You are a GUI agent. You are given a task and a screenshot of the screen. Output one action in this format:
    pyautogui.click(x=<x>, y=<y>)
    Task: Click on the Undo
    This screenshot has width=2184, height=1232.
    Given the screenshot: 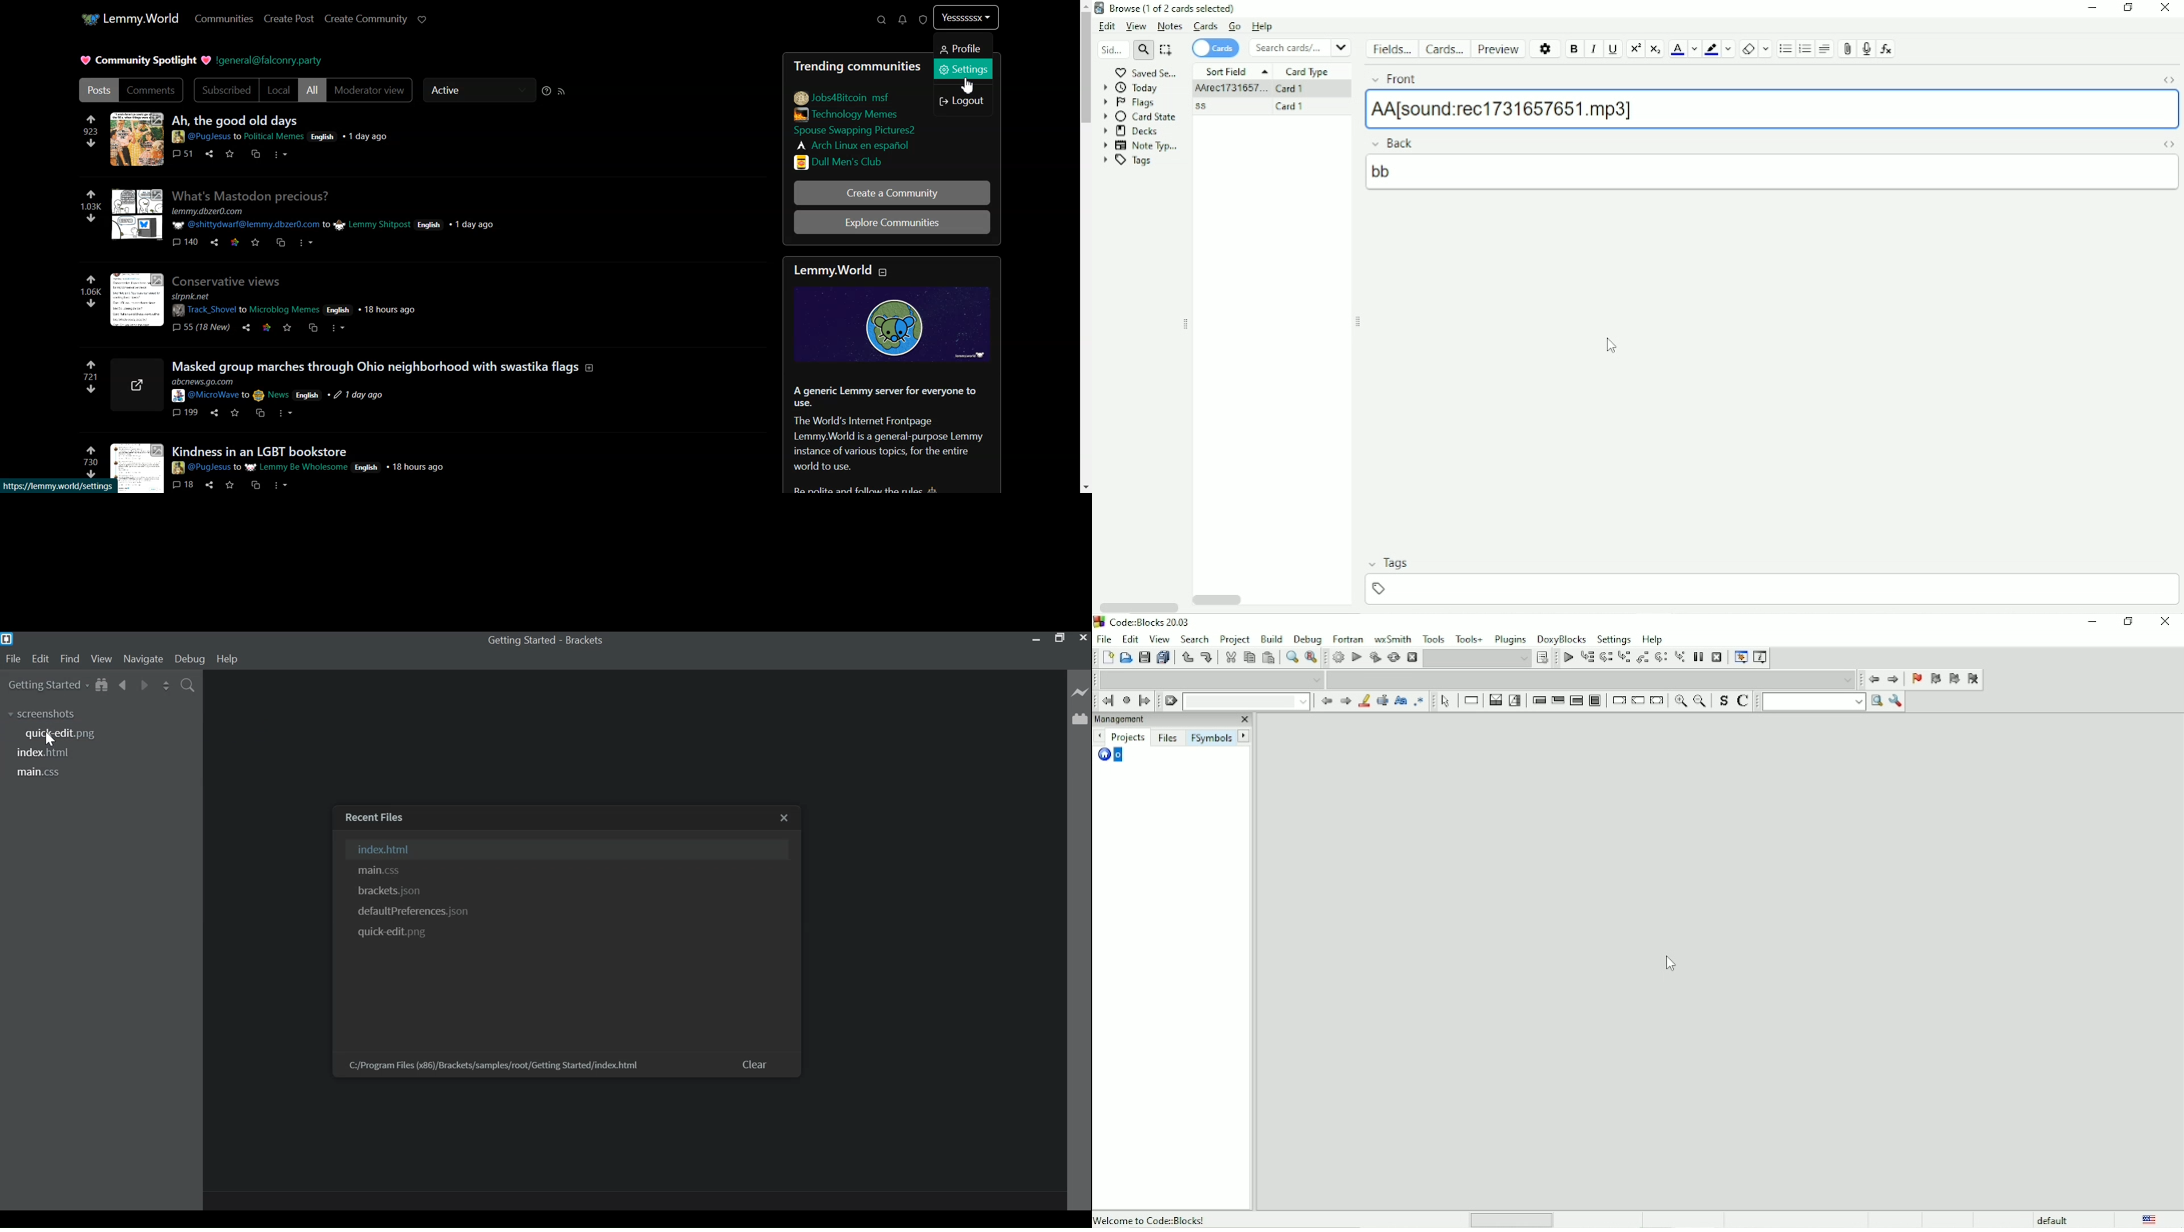 What is the action you would take?
    pyautogui.click(x=1185, y=657)
    